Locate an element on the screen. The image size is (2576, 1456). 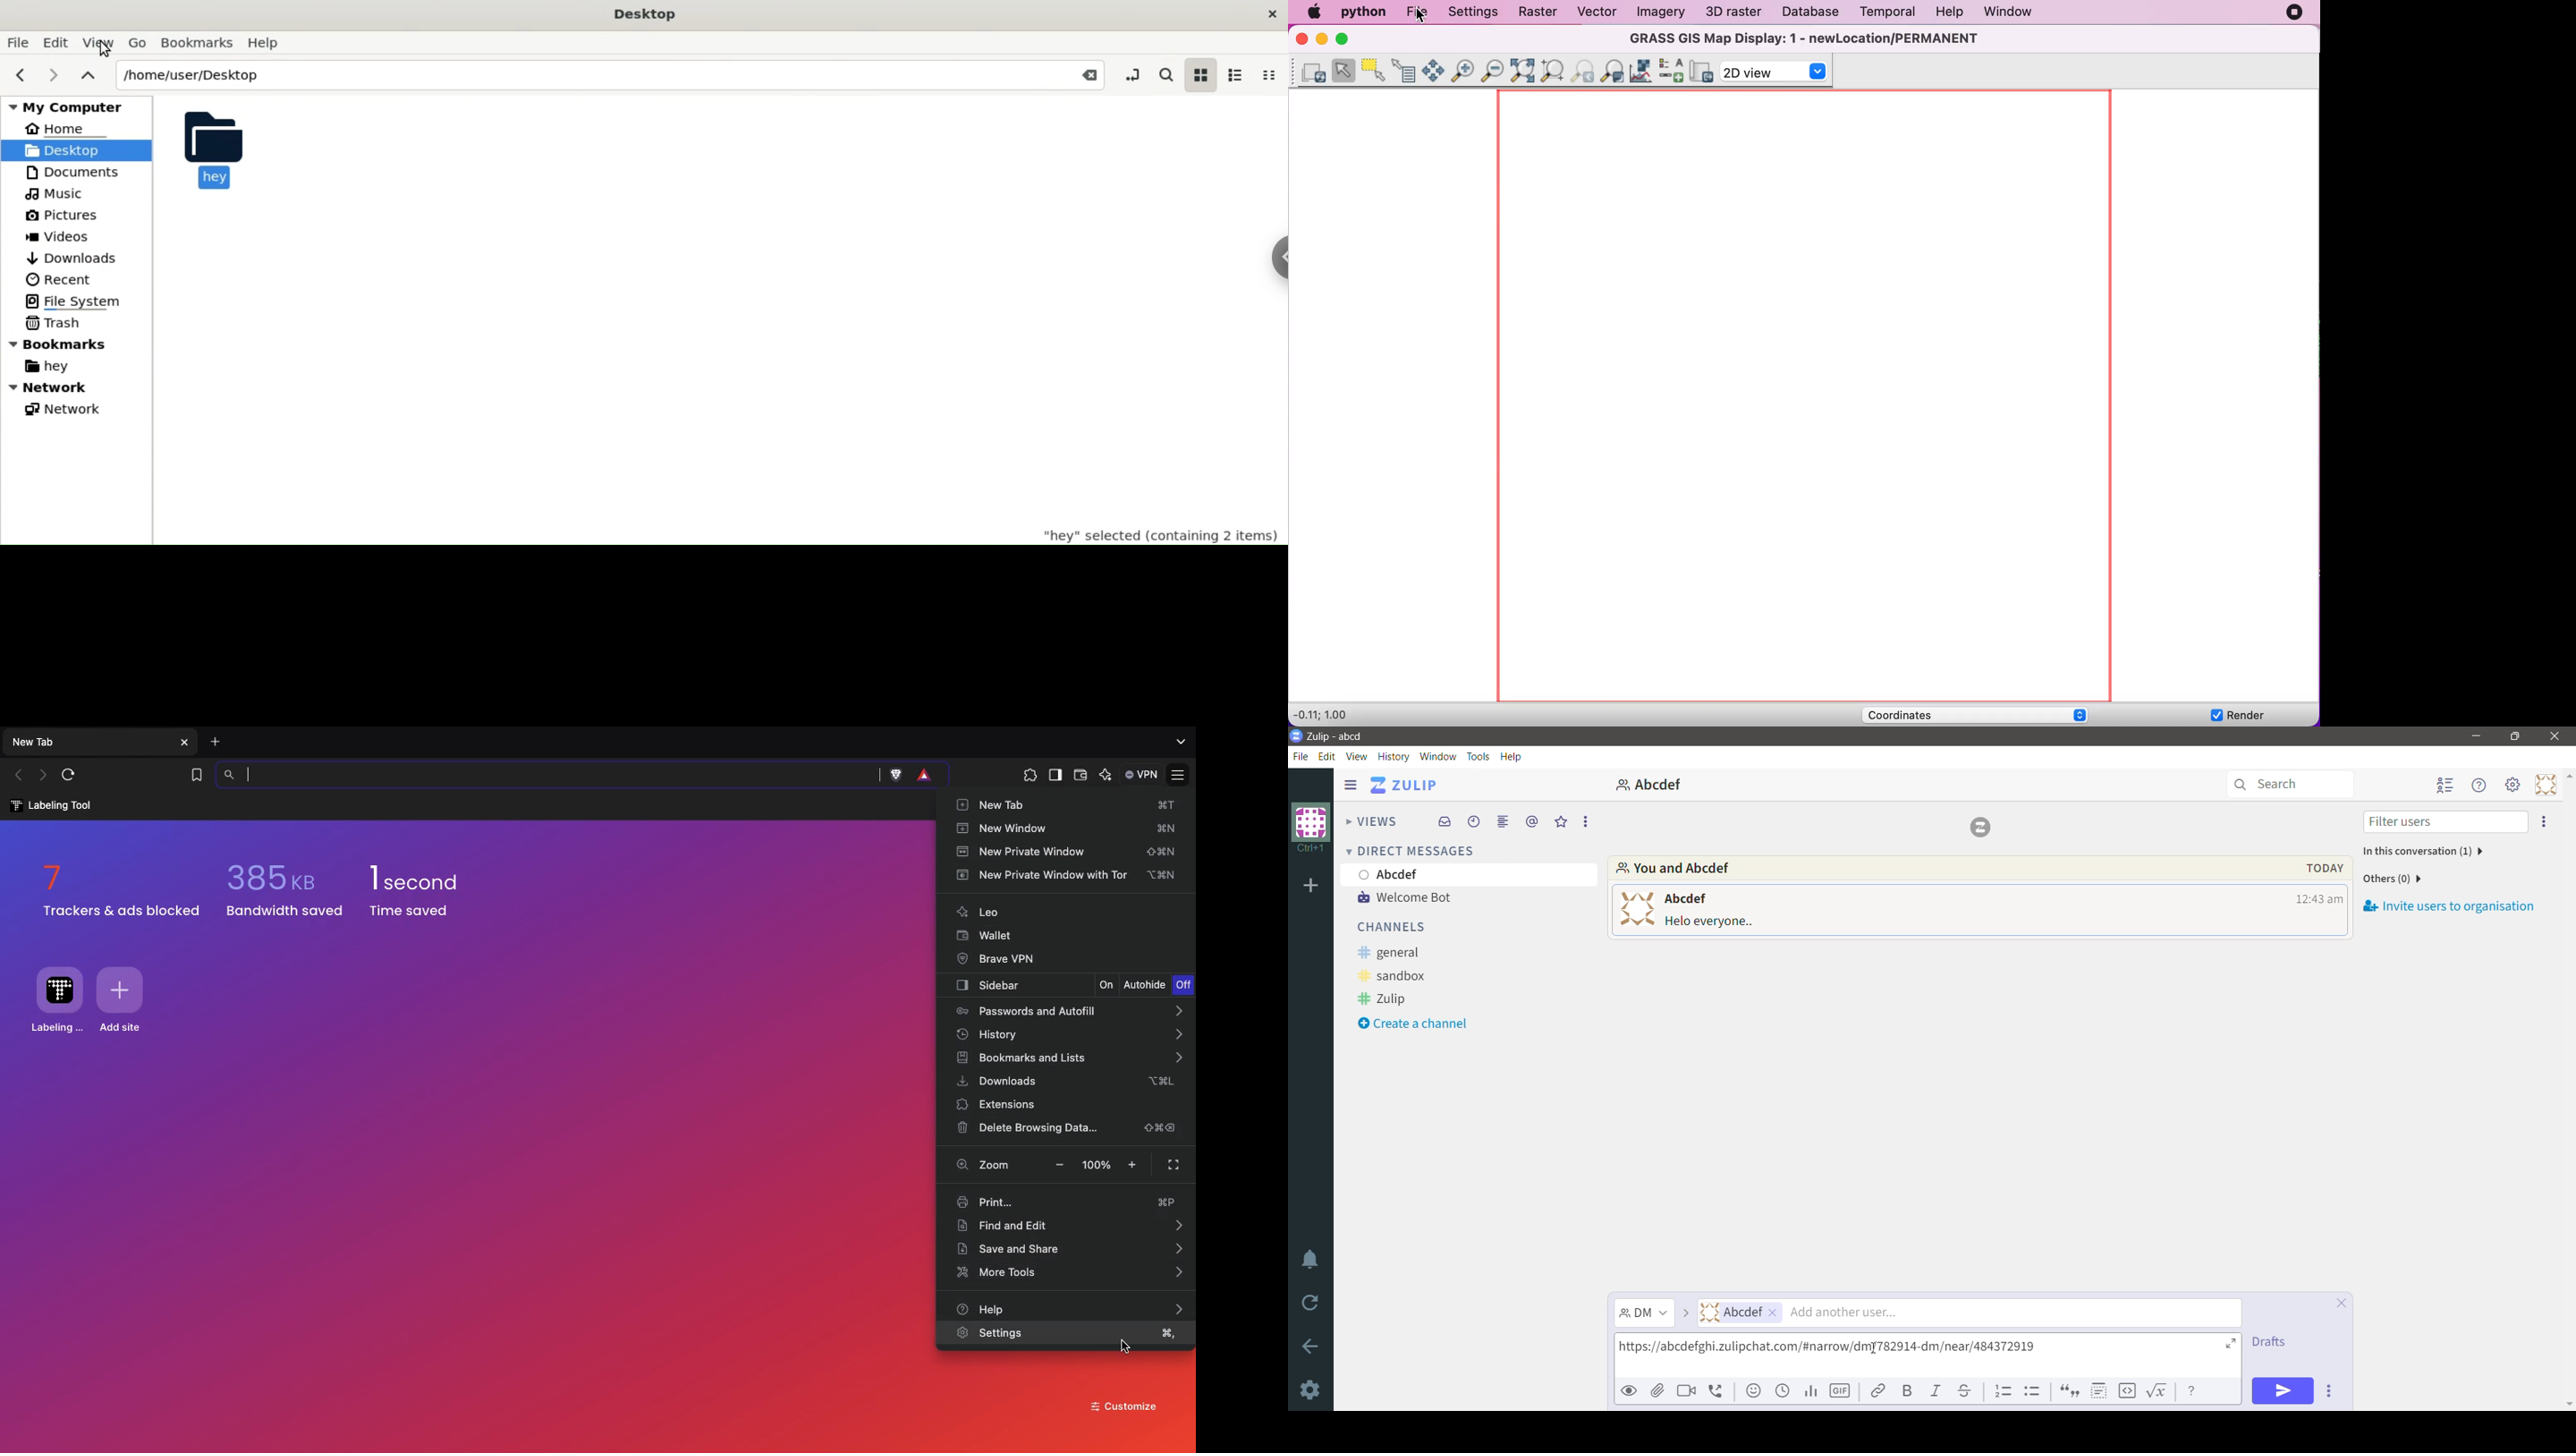
Tools is located at coordinates (1480, 757).